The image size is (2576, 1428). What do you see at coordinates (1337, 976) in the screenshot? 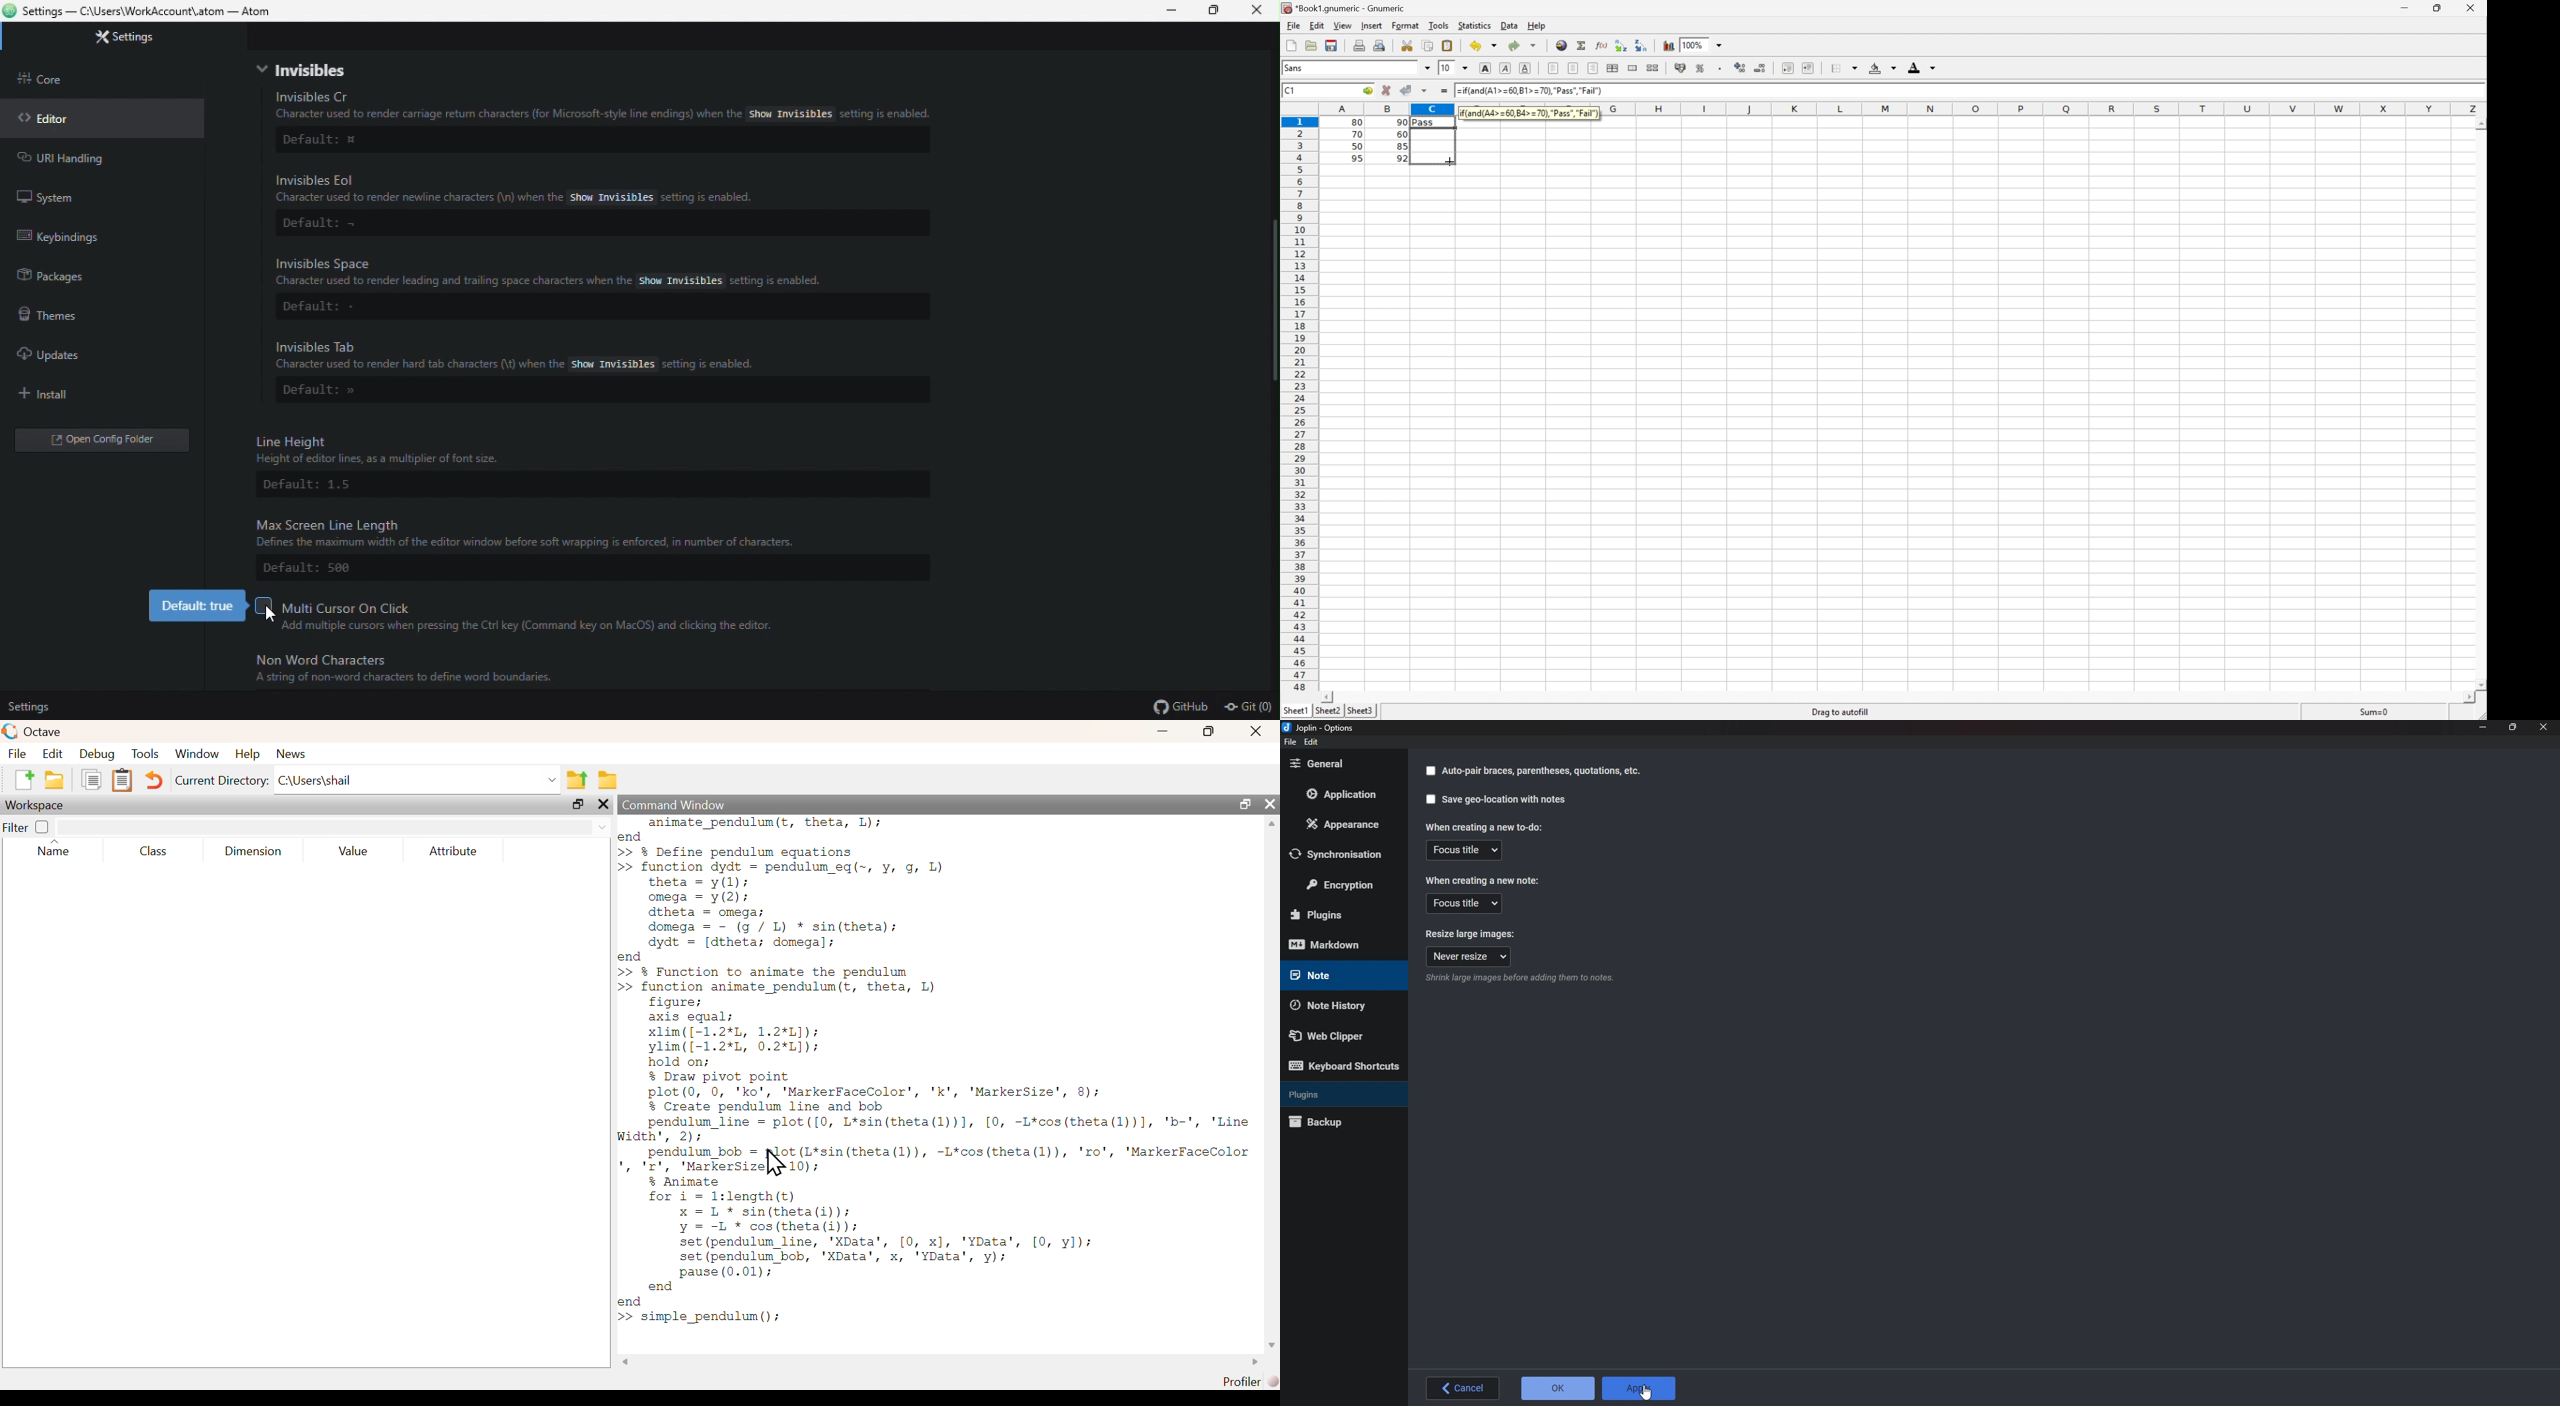
I see `note` at bounding box center [1337, 976].